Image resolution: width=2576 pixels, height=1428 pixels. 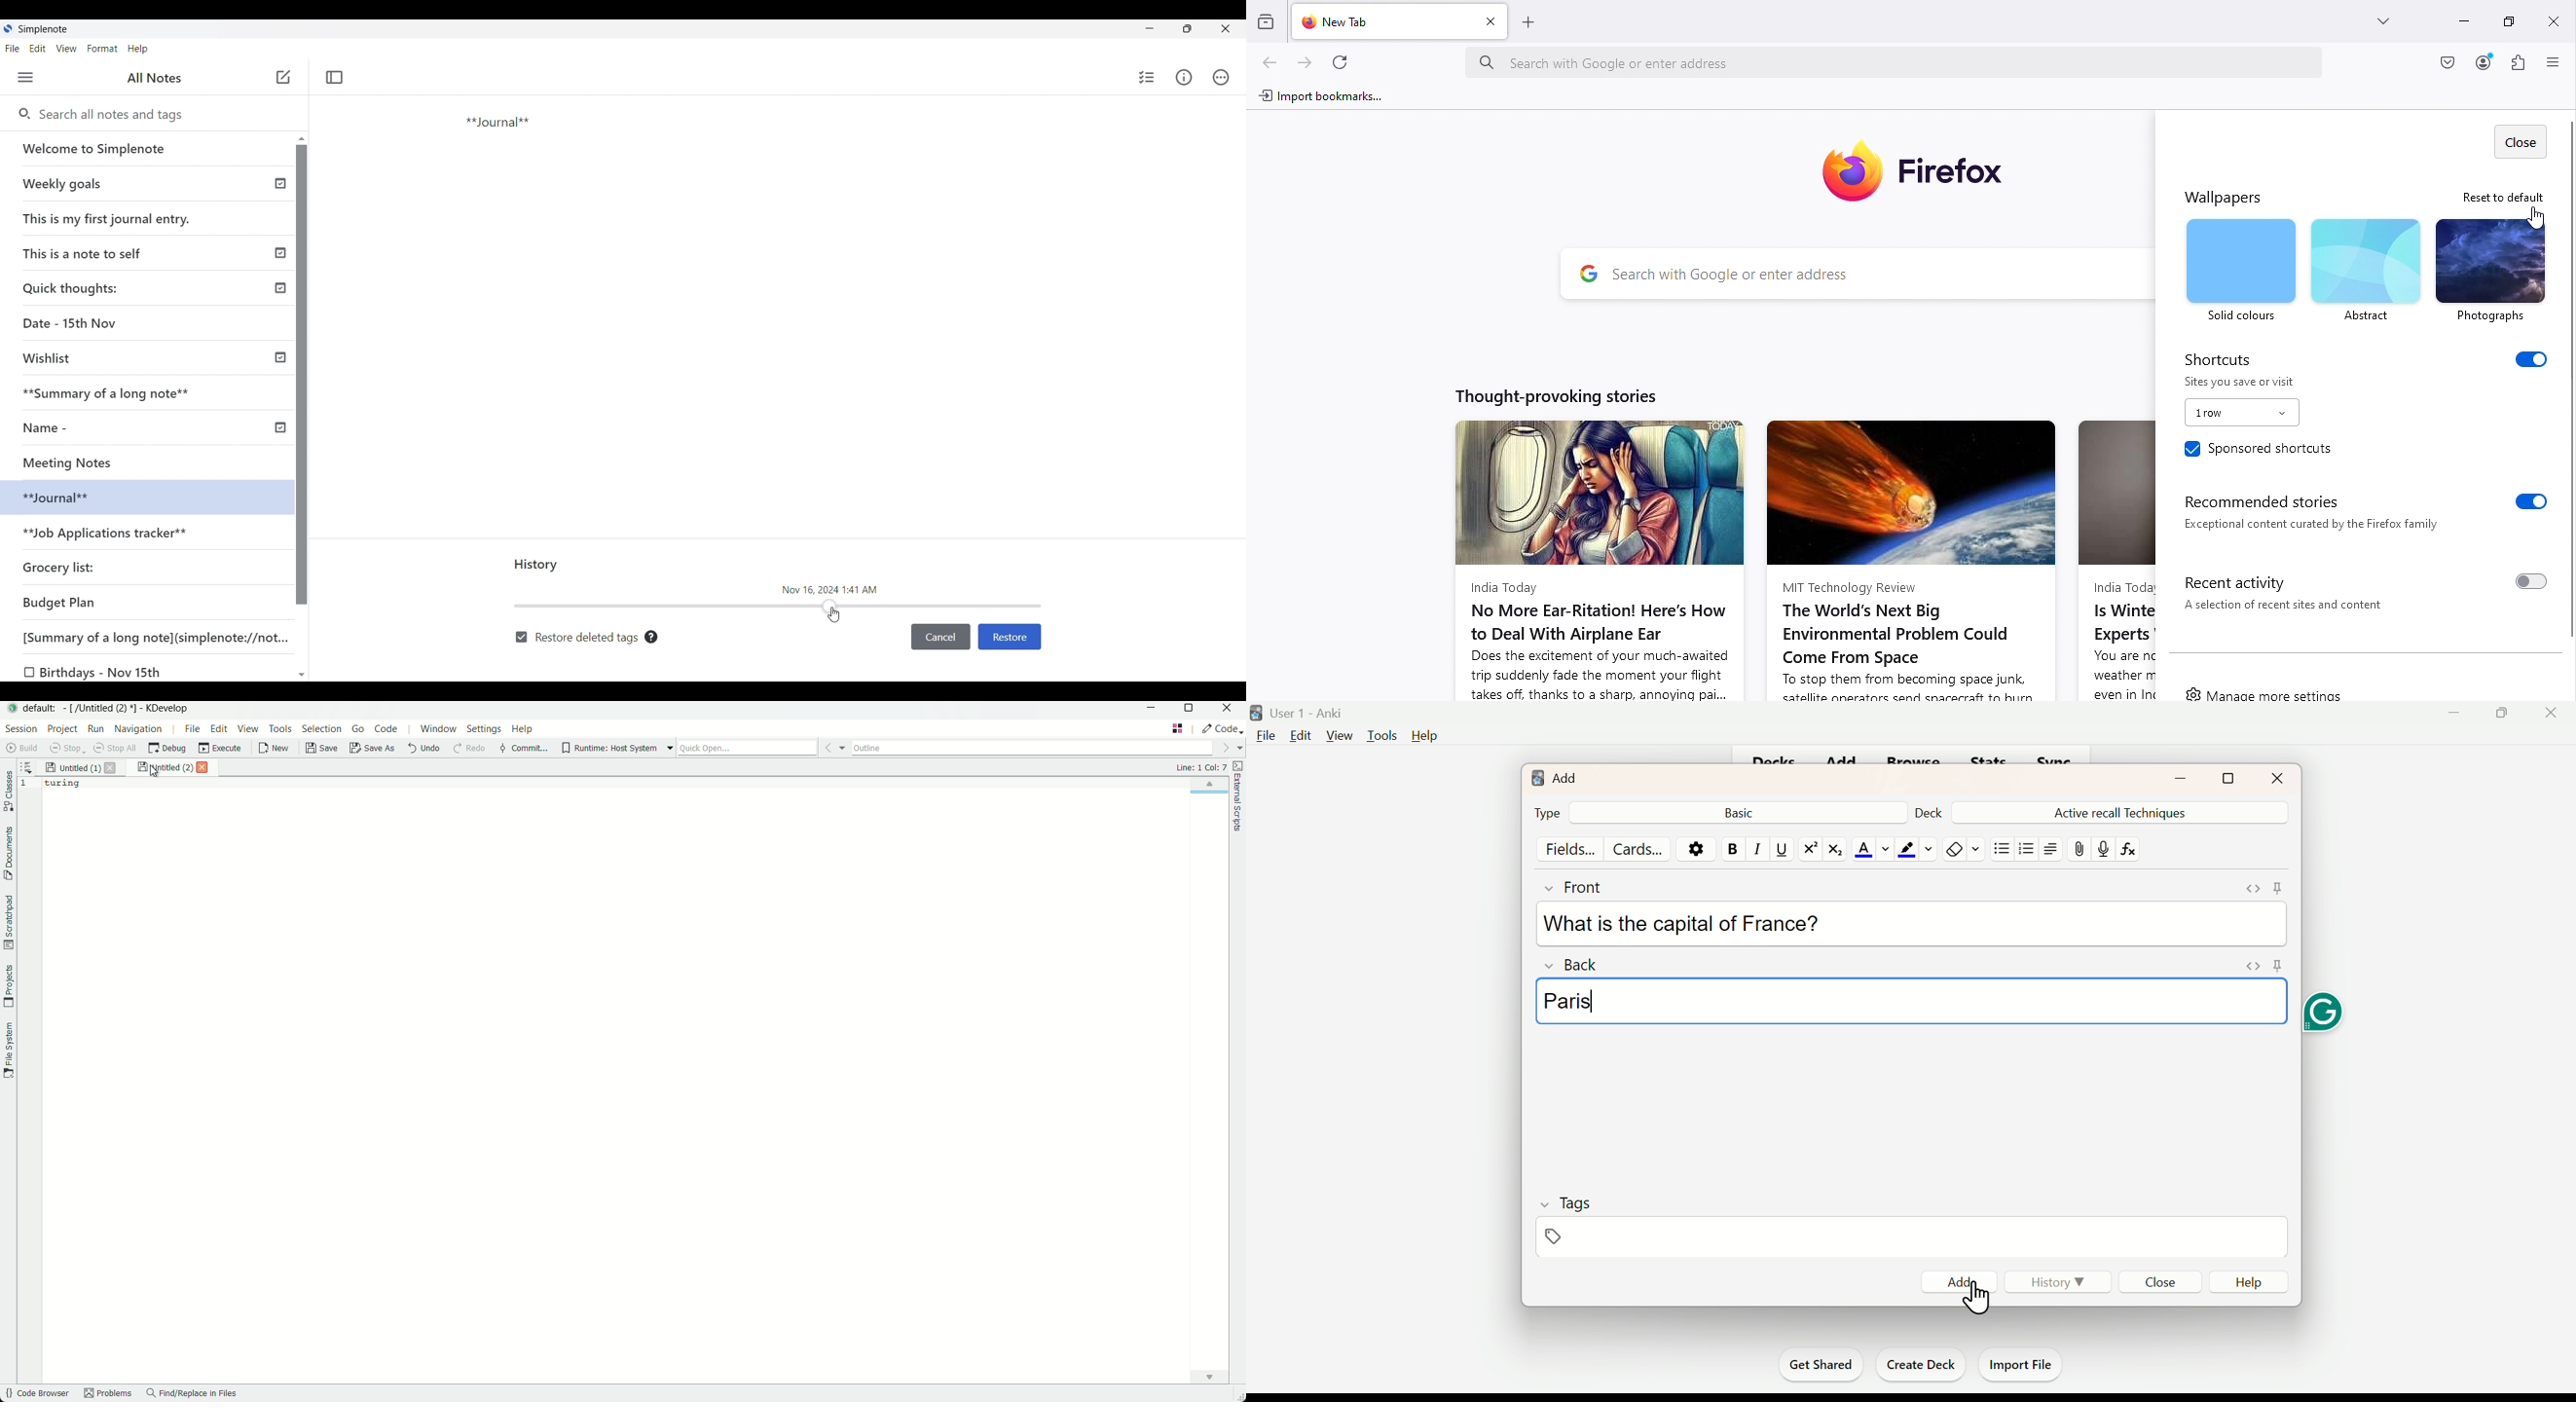 I want to click on Get Shared, so click(x=1816, y=1364).